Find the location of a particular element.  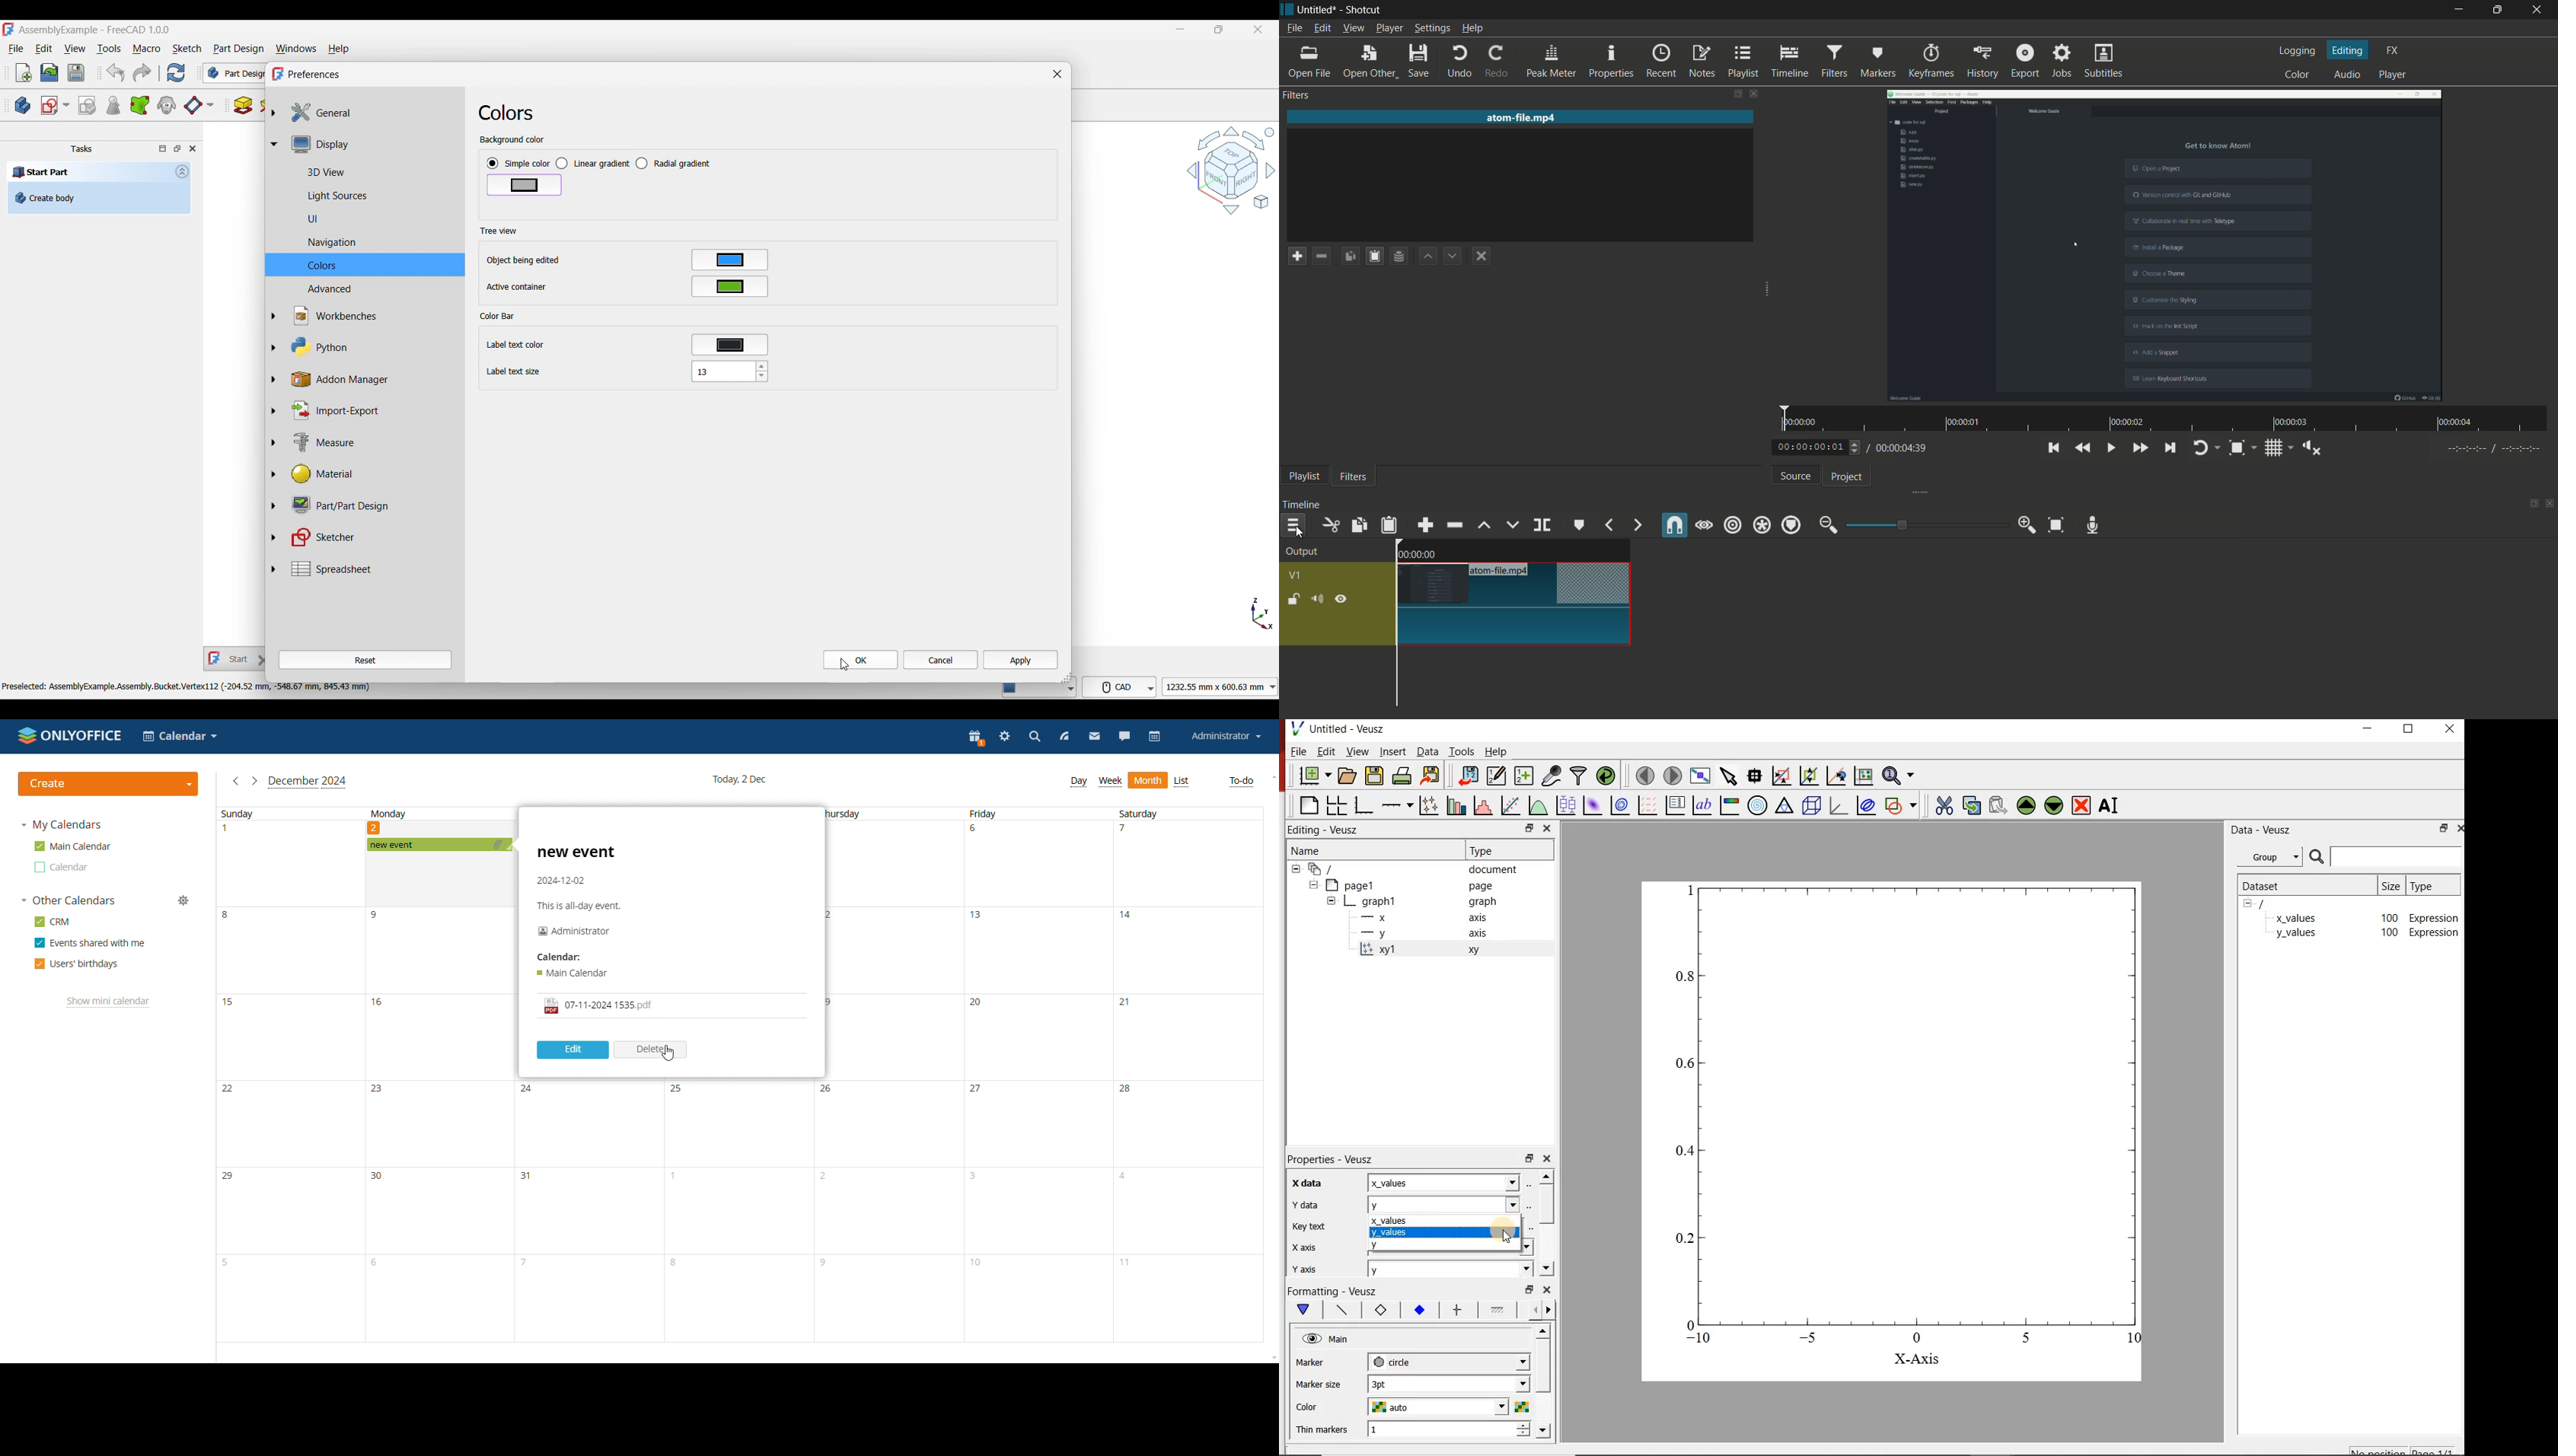

zoom timeline to fit is located at coordinates (2056, 525).